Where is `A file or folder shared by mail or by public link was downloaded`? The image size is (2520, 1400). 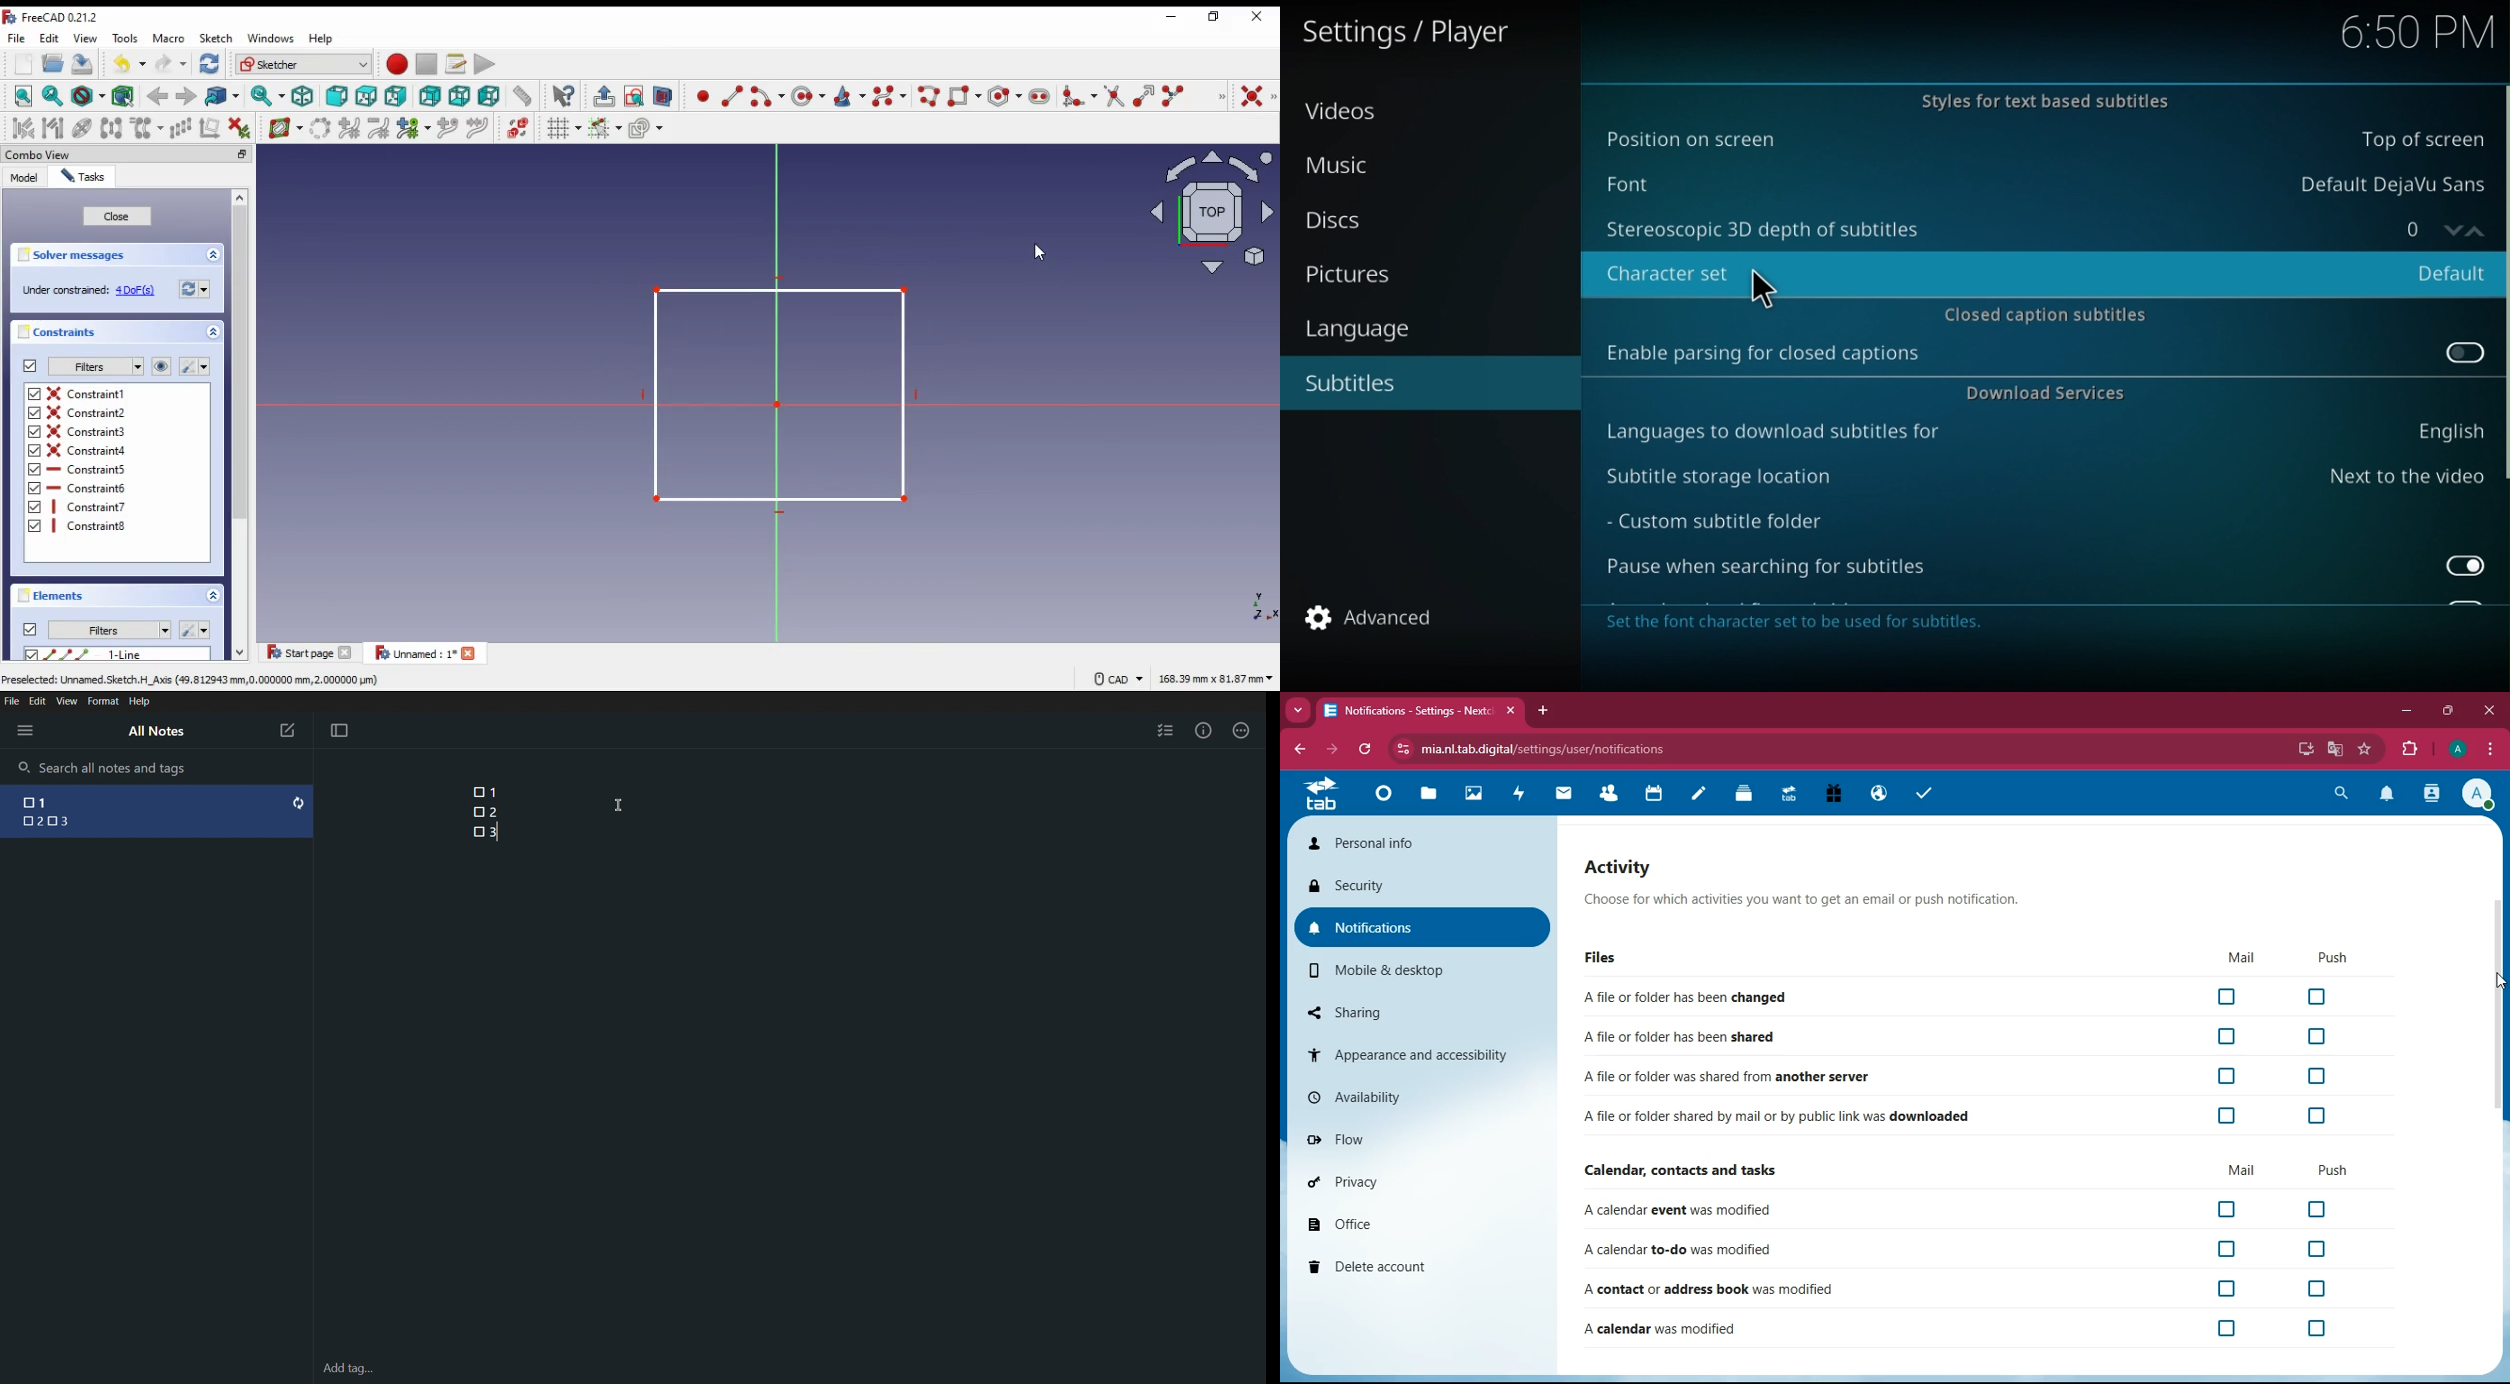 A file or folder shared by mail or by public link was downloaded is located at coordinates (1960, 1114).